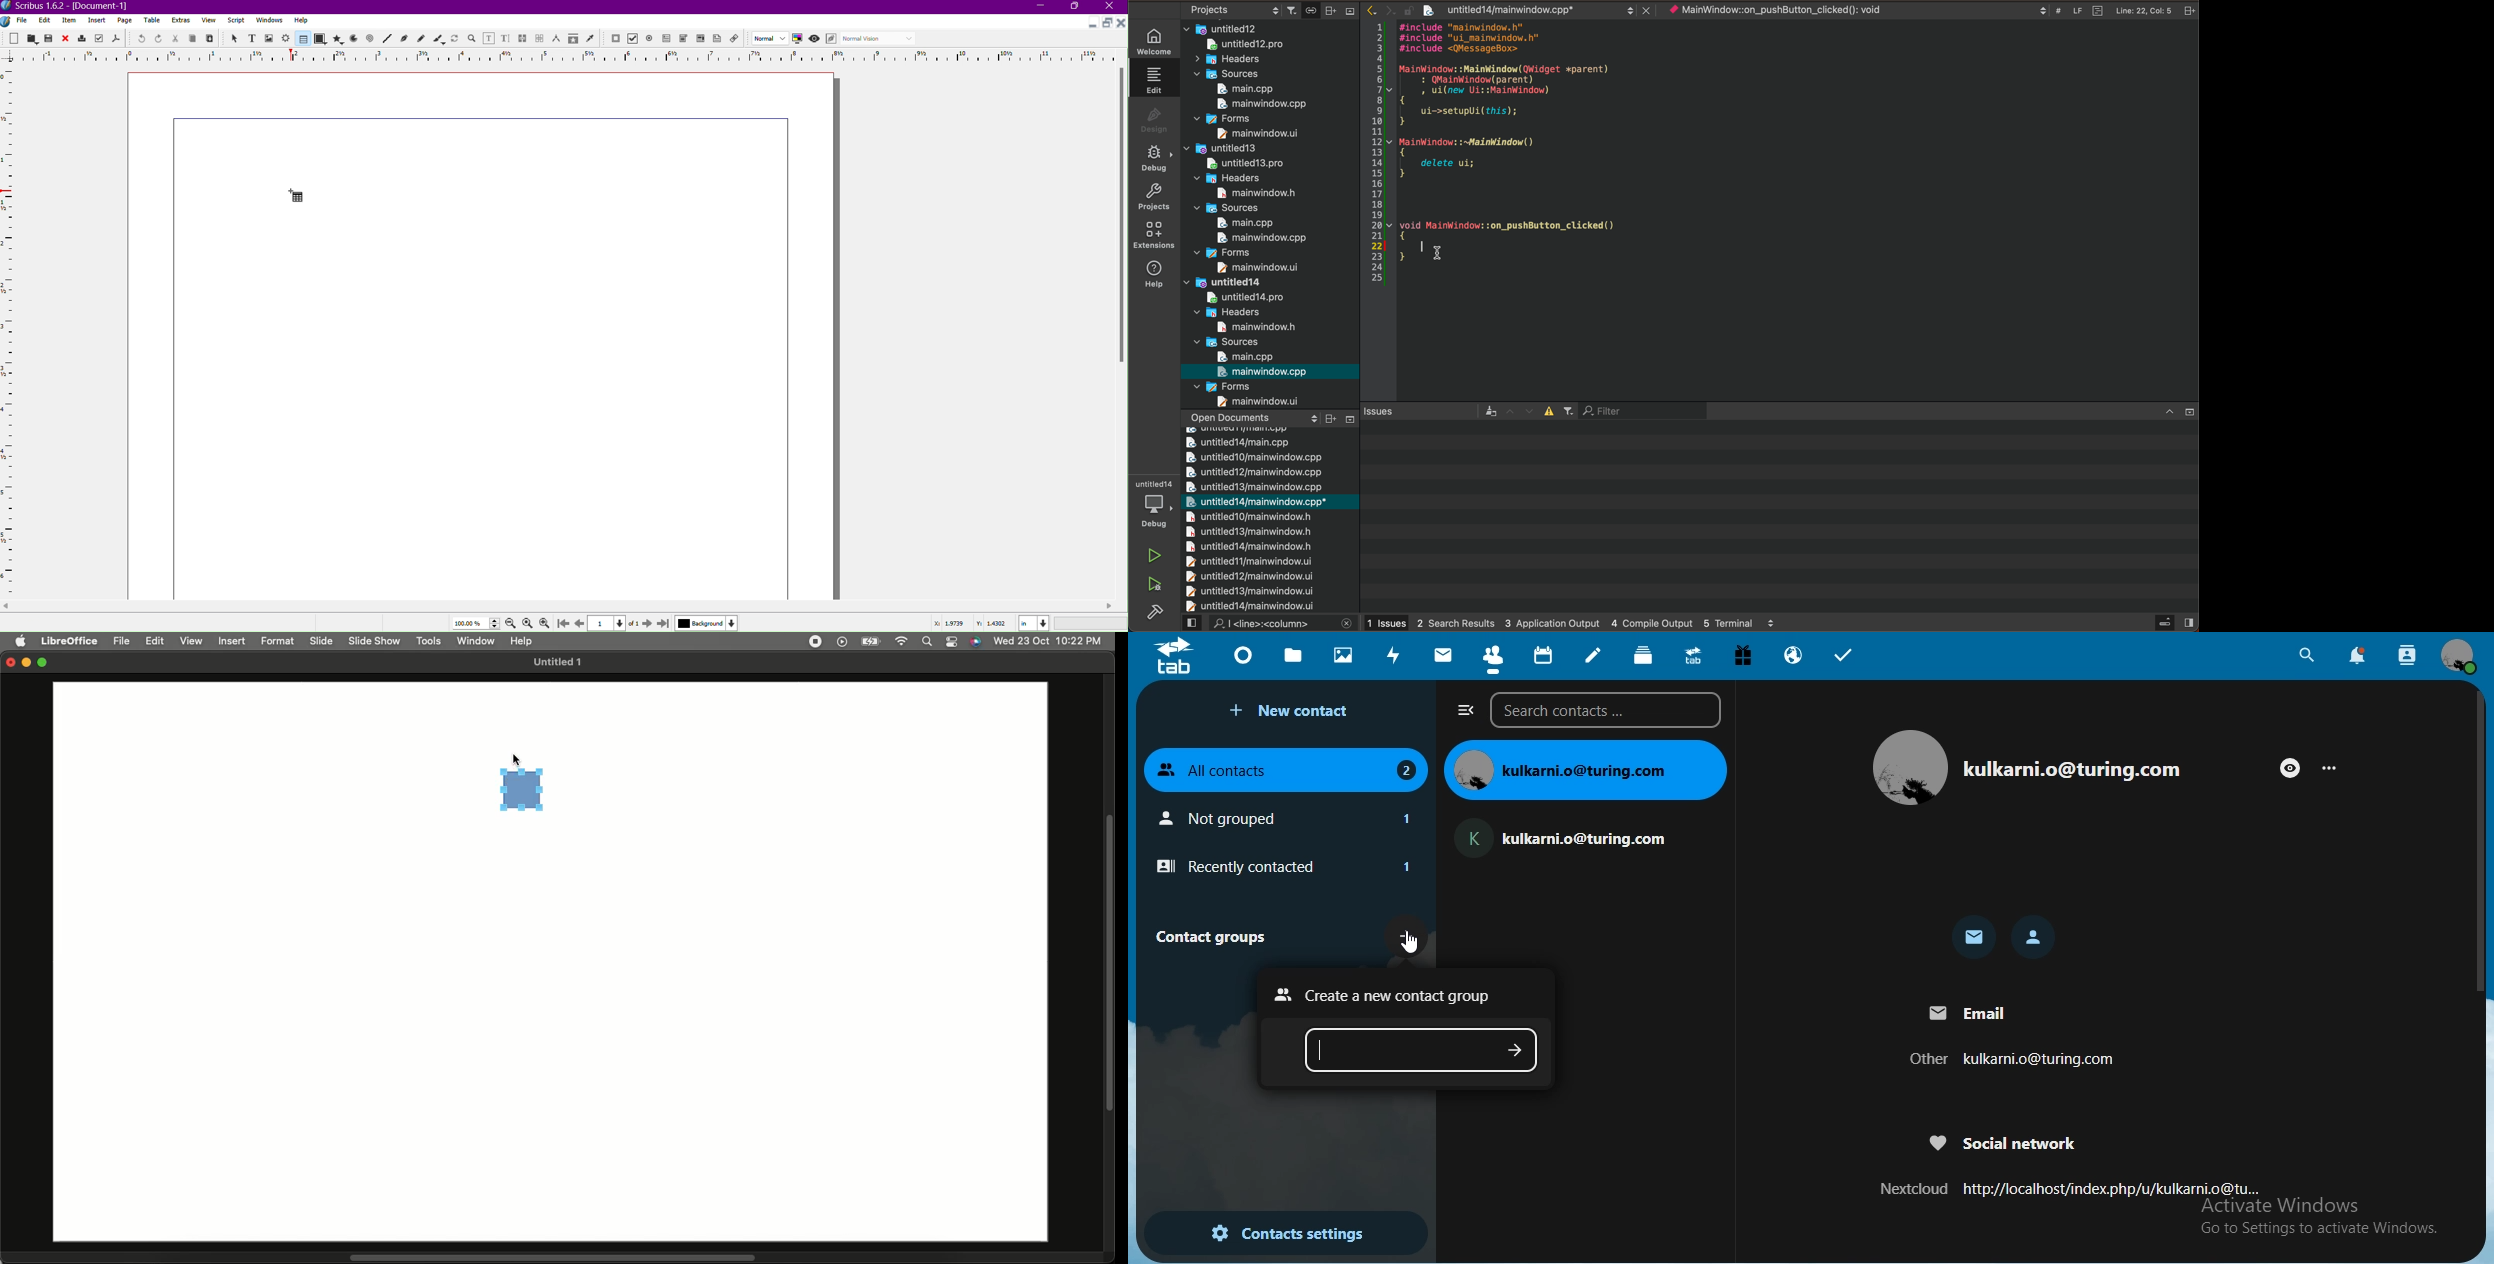 The width and height of the screenshot is (2520, 1288). Describe the element at coordinates (477, 641) in the screenshot. I see `Window` at that location.